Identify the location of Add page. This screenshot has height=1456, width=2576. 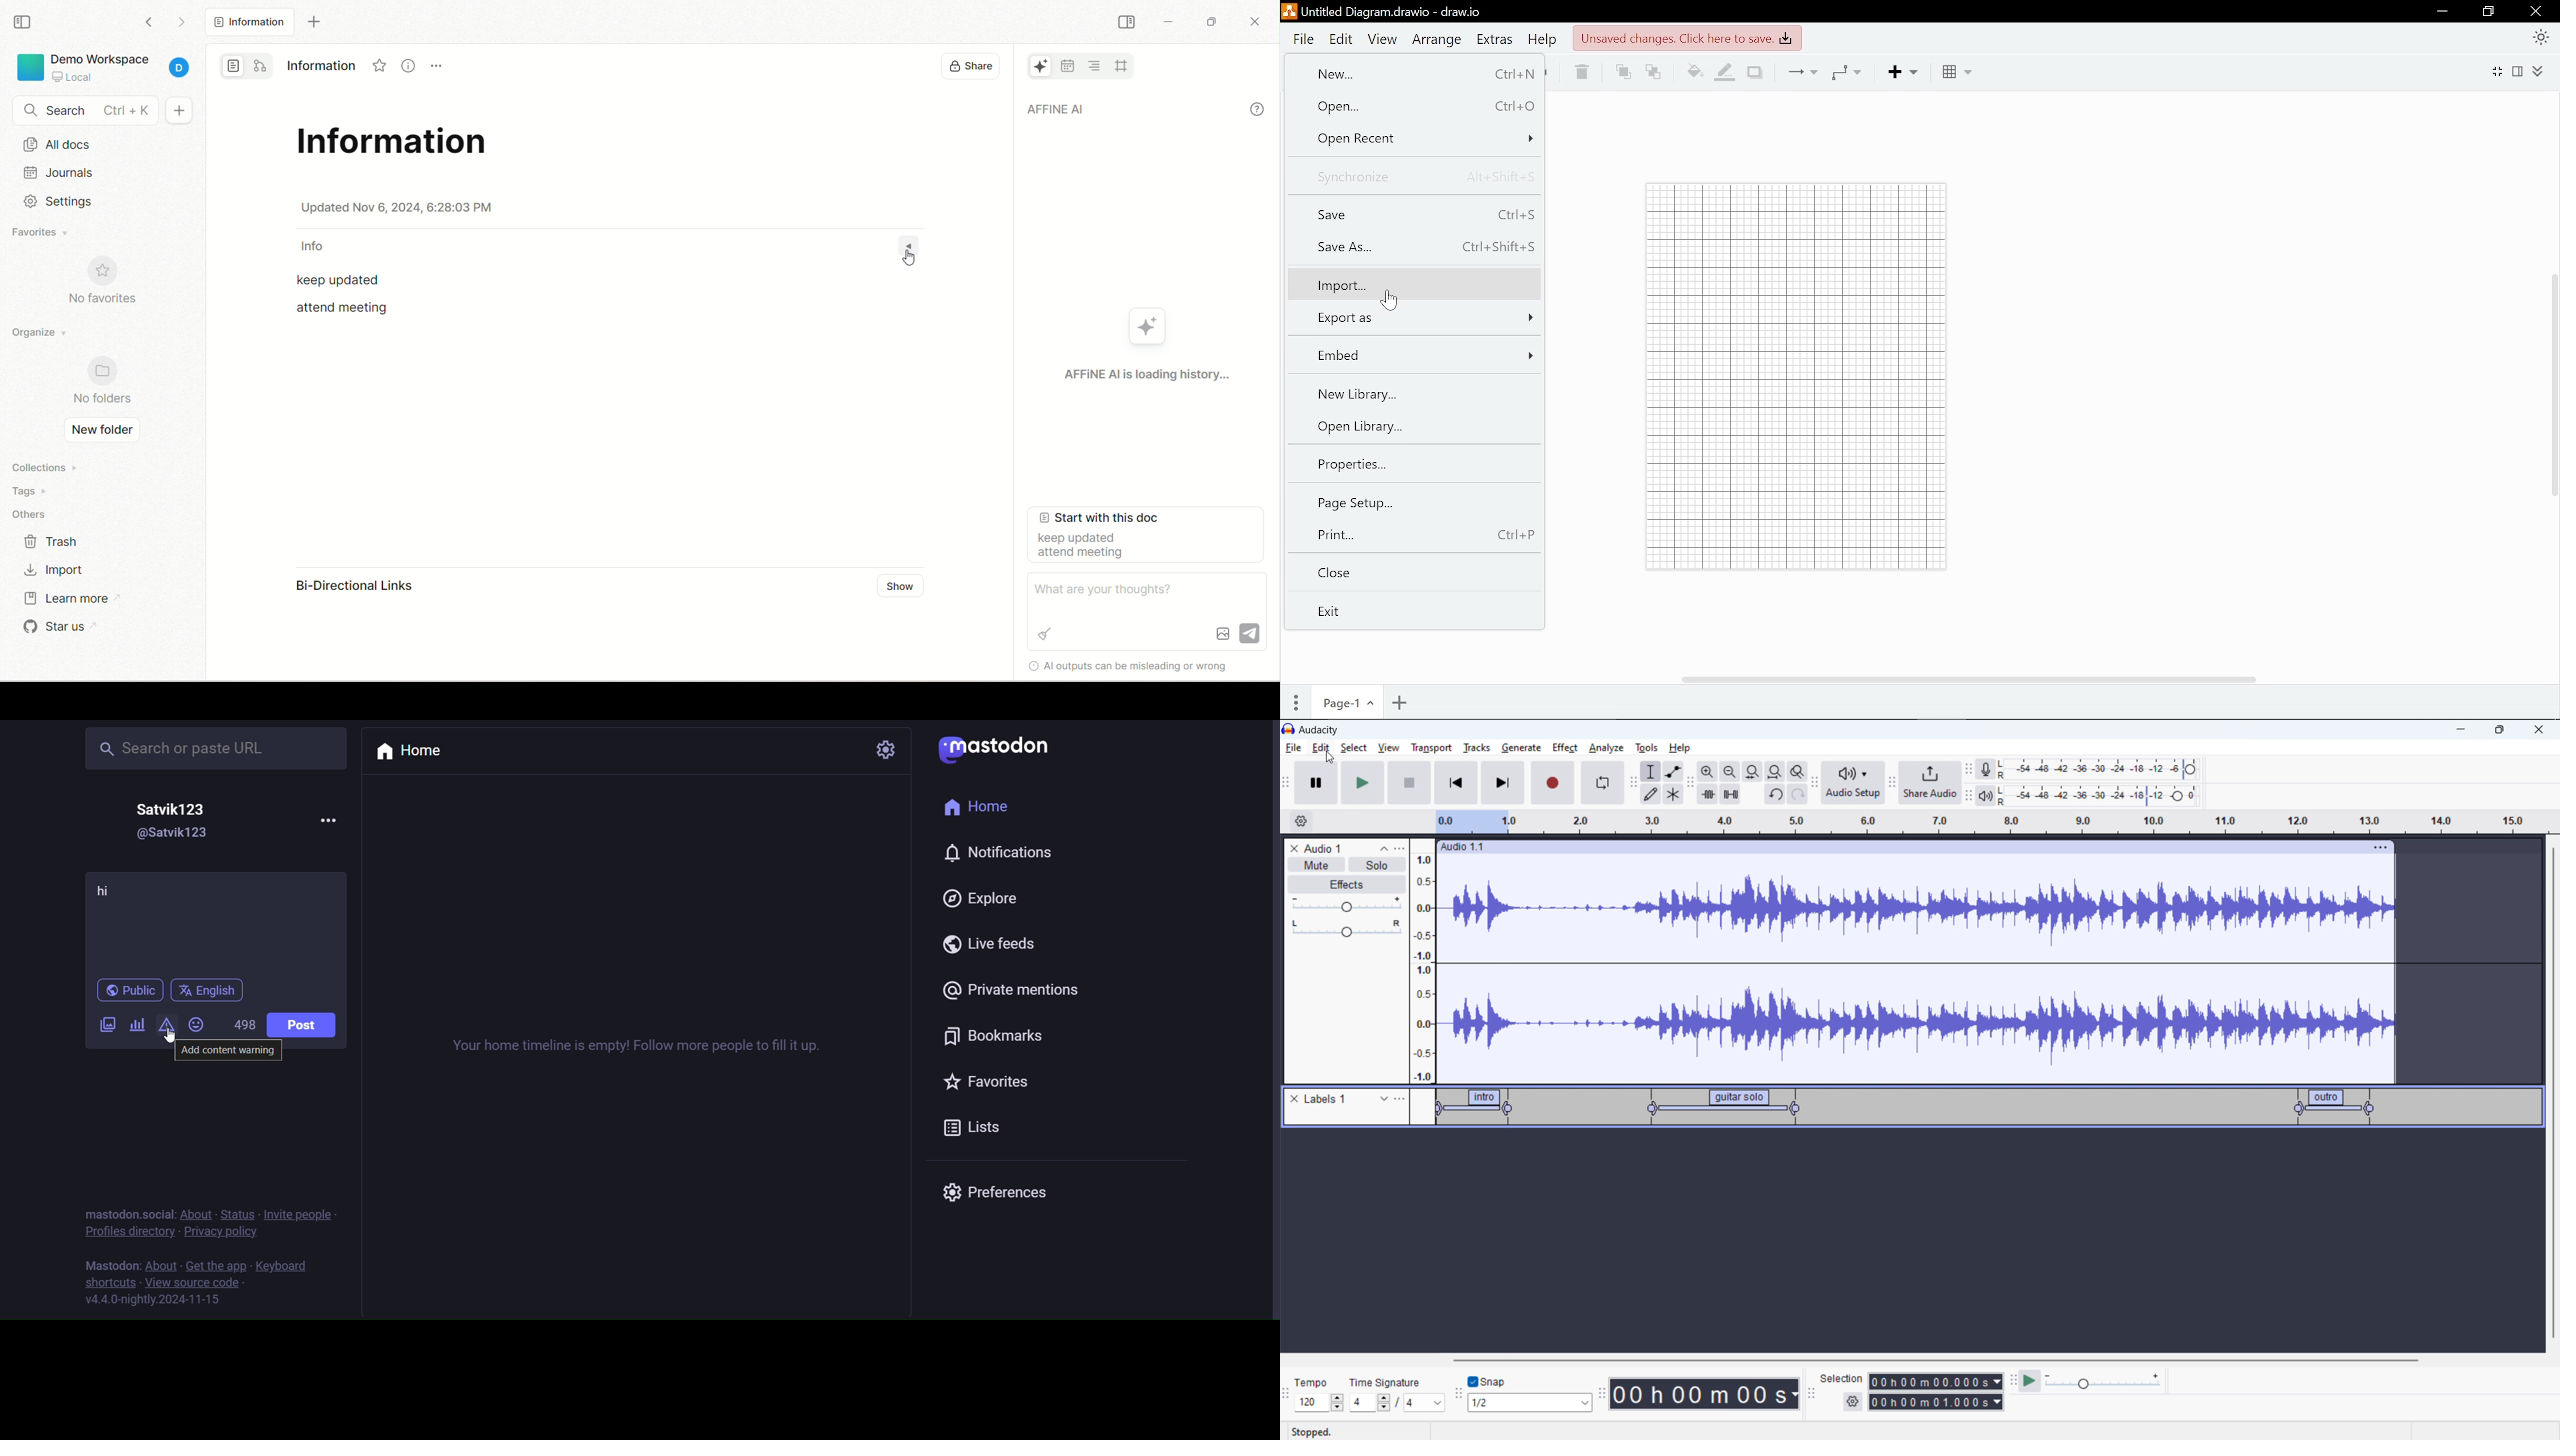
(1402, 702).